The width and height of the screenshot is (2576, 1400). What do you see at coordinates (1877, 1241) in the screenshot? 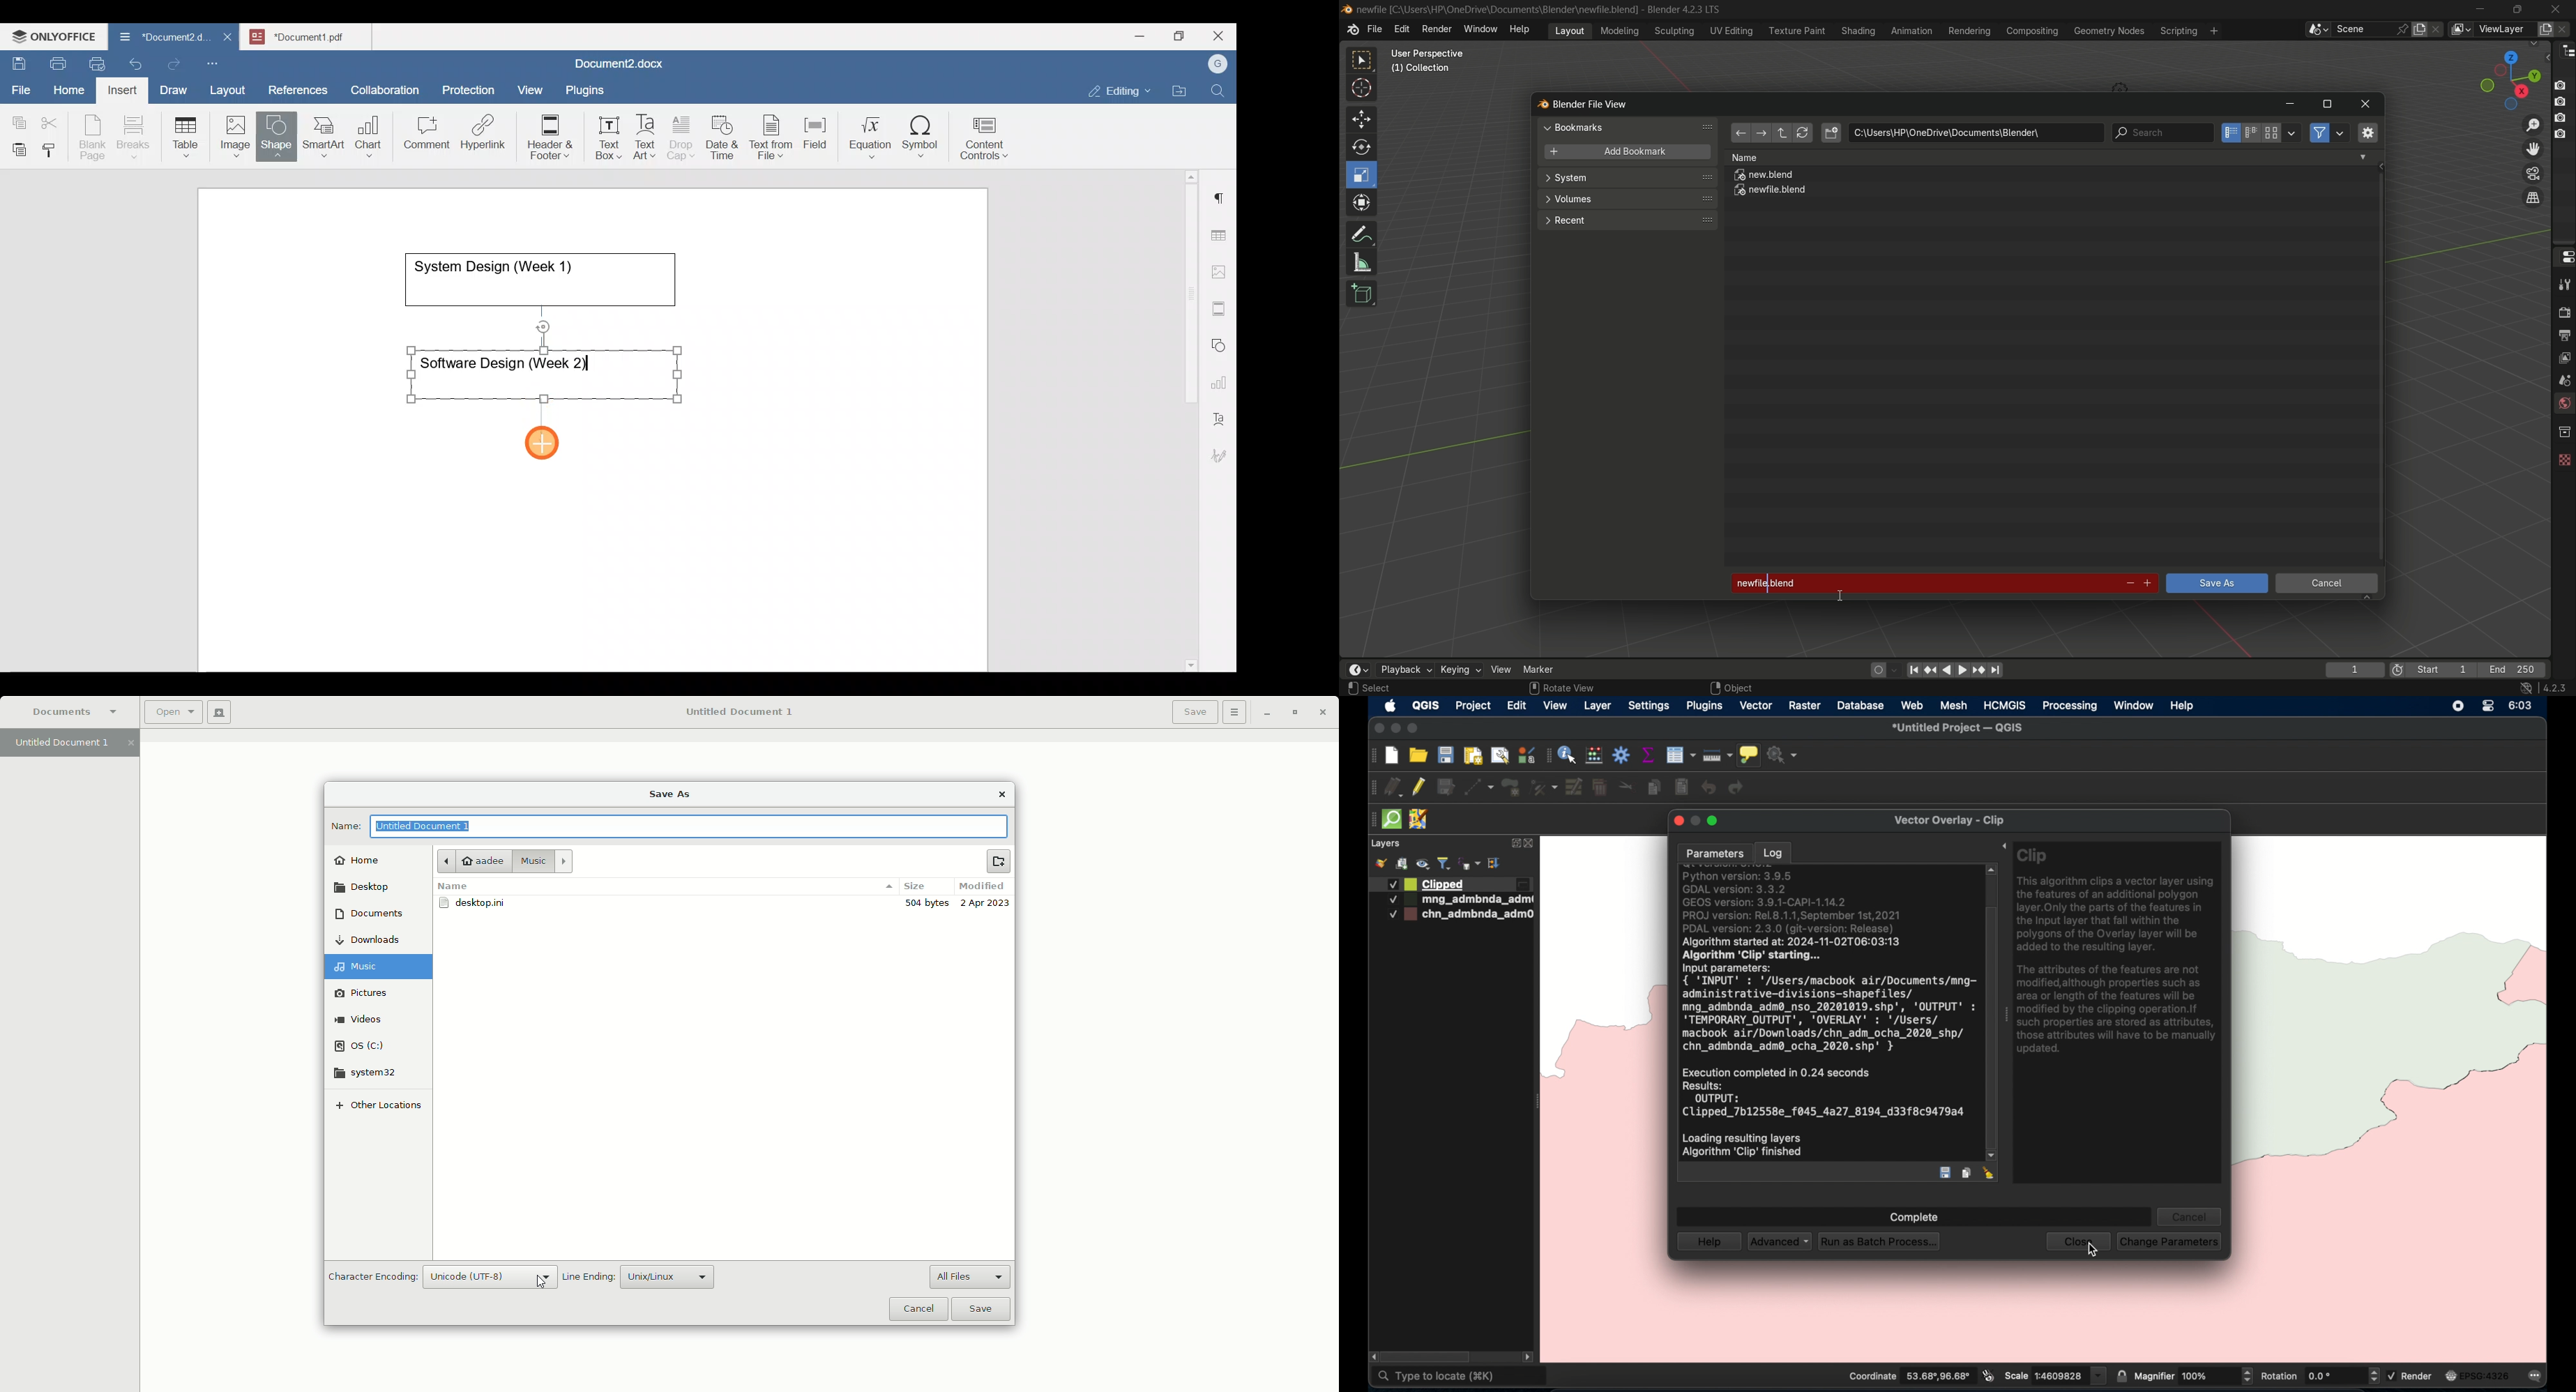
I see `run as batch process` at bounding box center [1877, 1241].